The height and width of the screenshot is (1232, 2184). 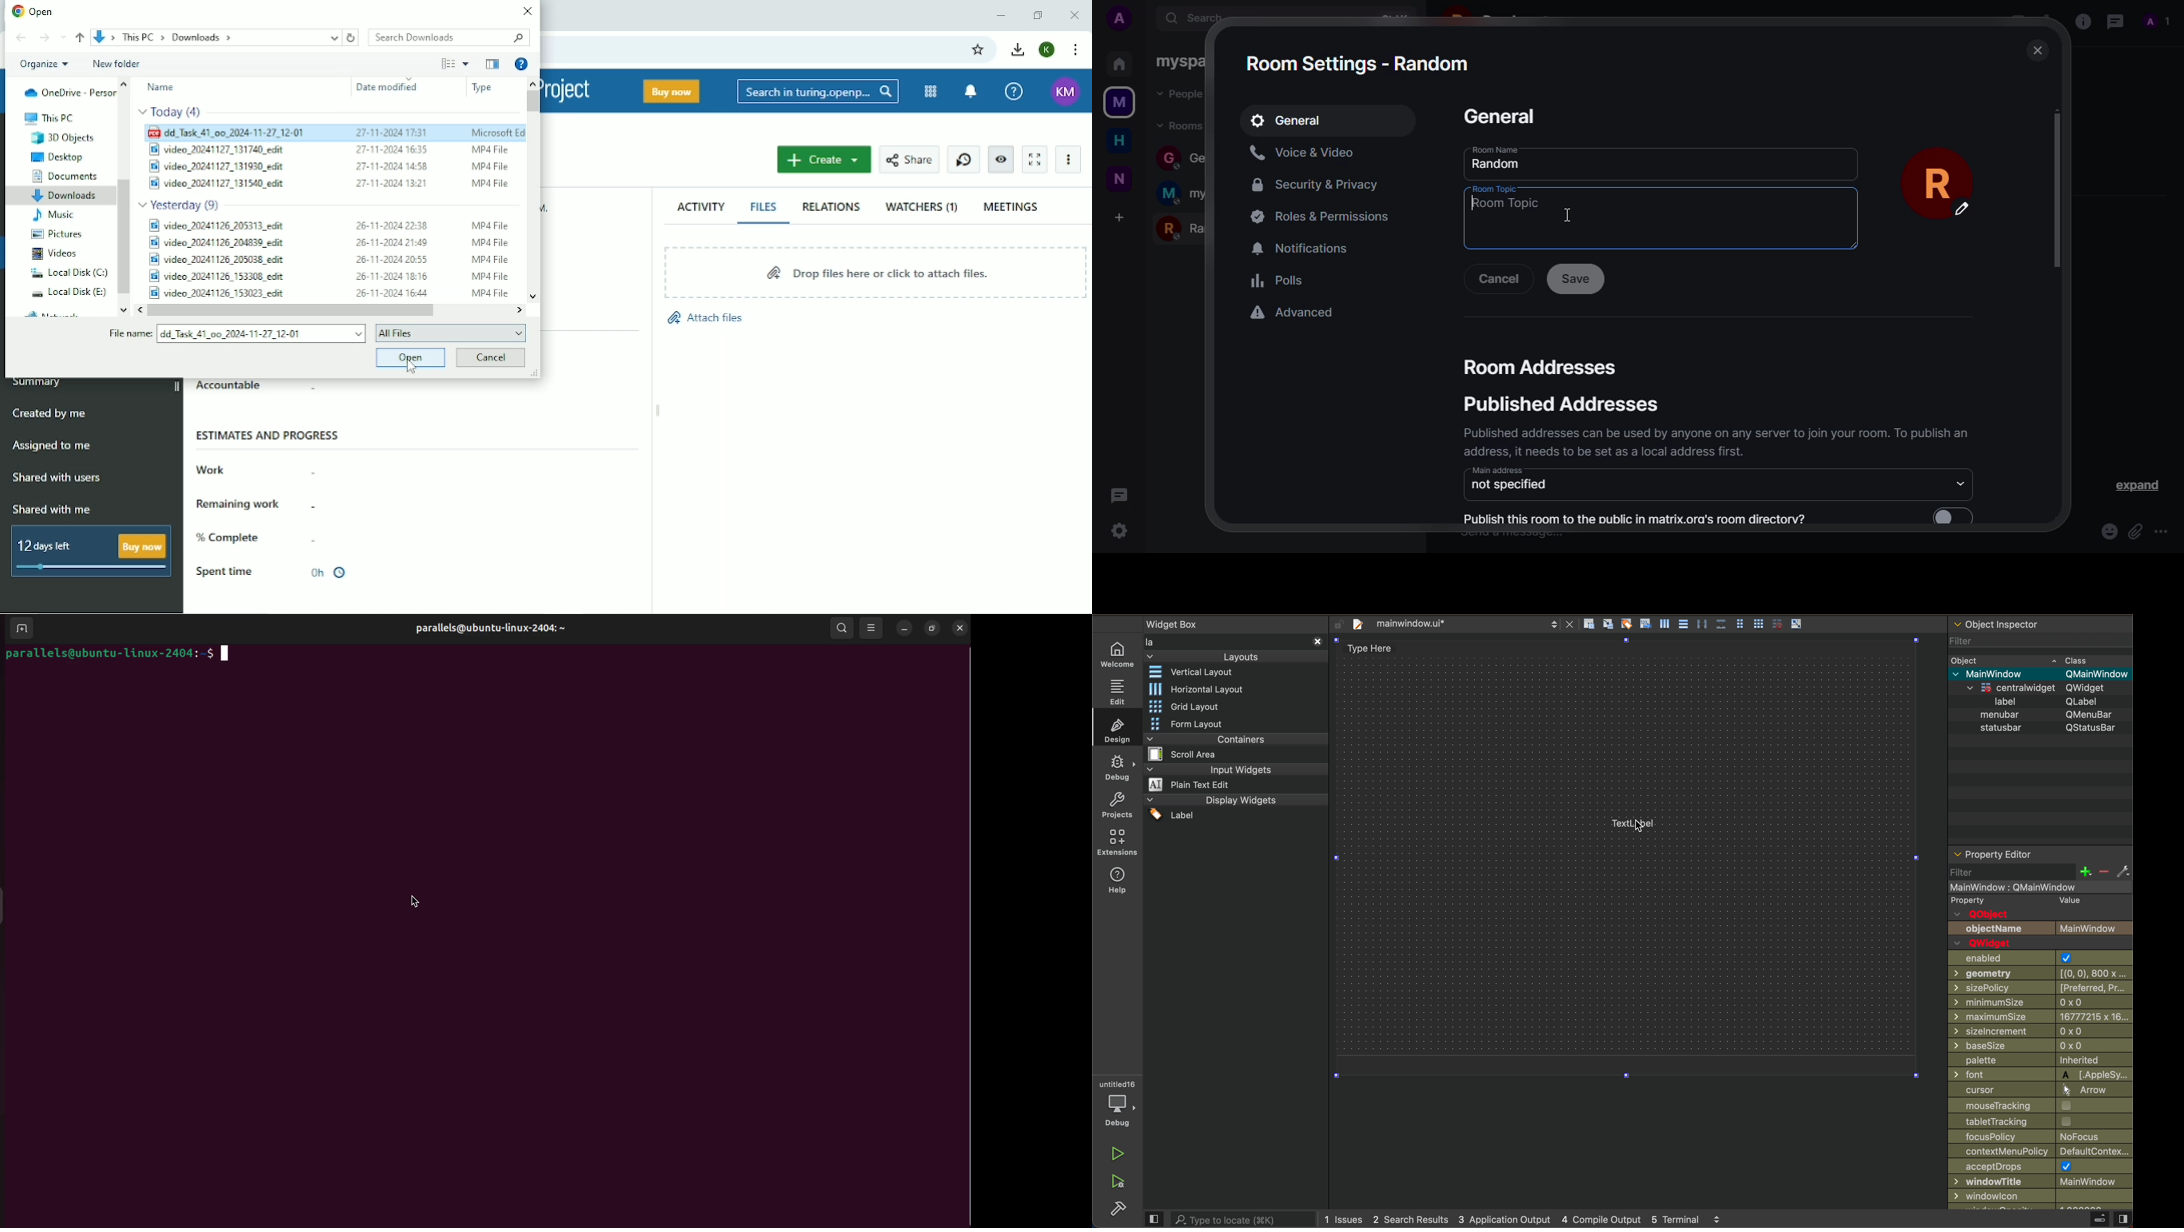 I want to click on Change your view, so click(x=447, y=63).